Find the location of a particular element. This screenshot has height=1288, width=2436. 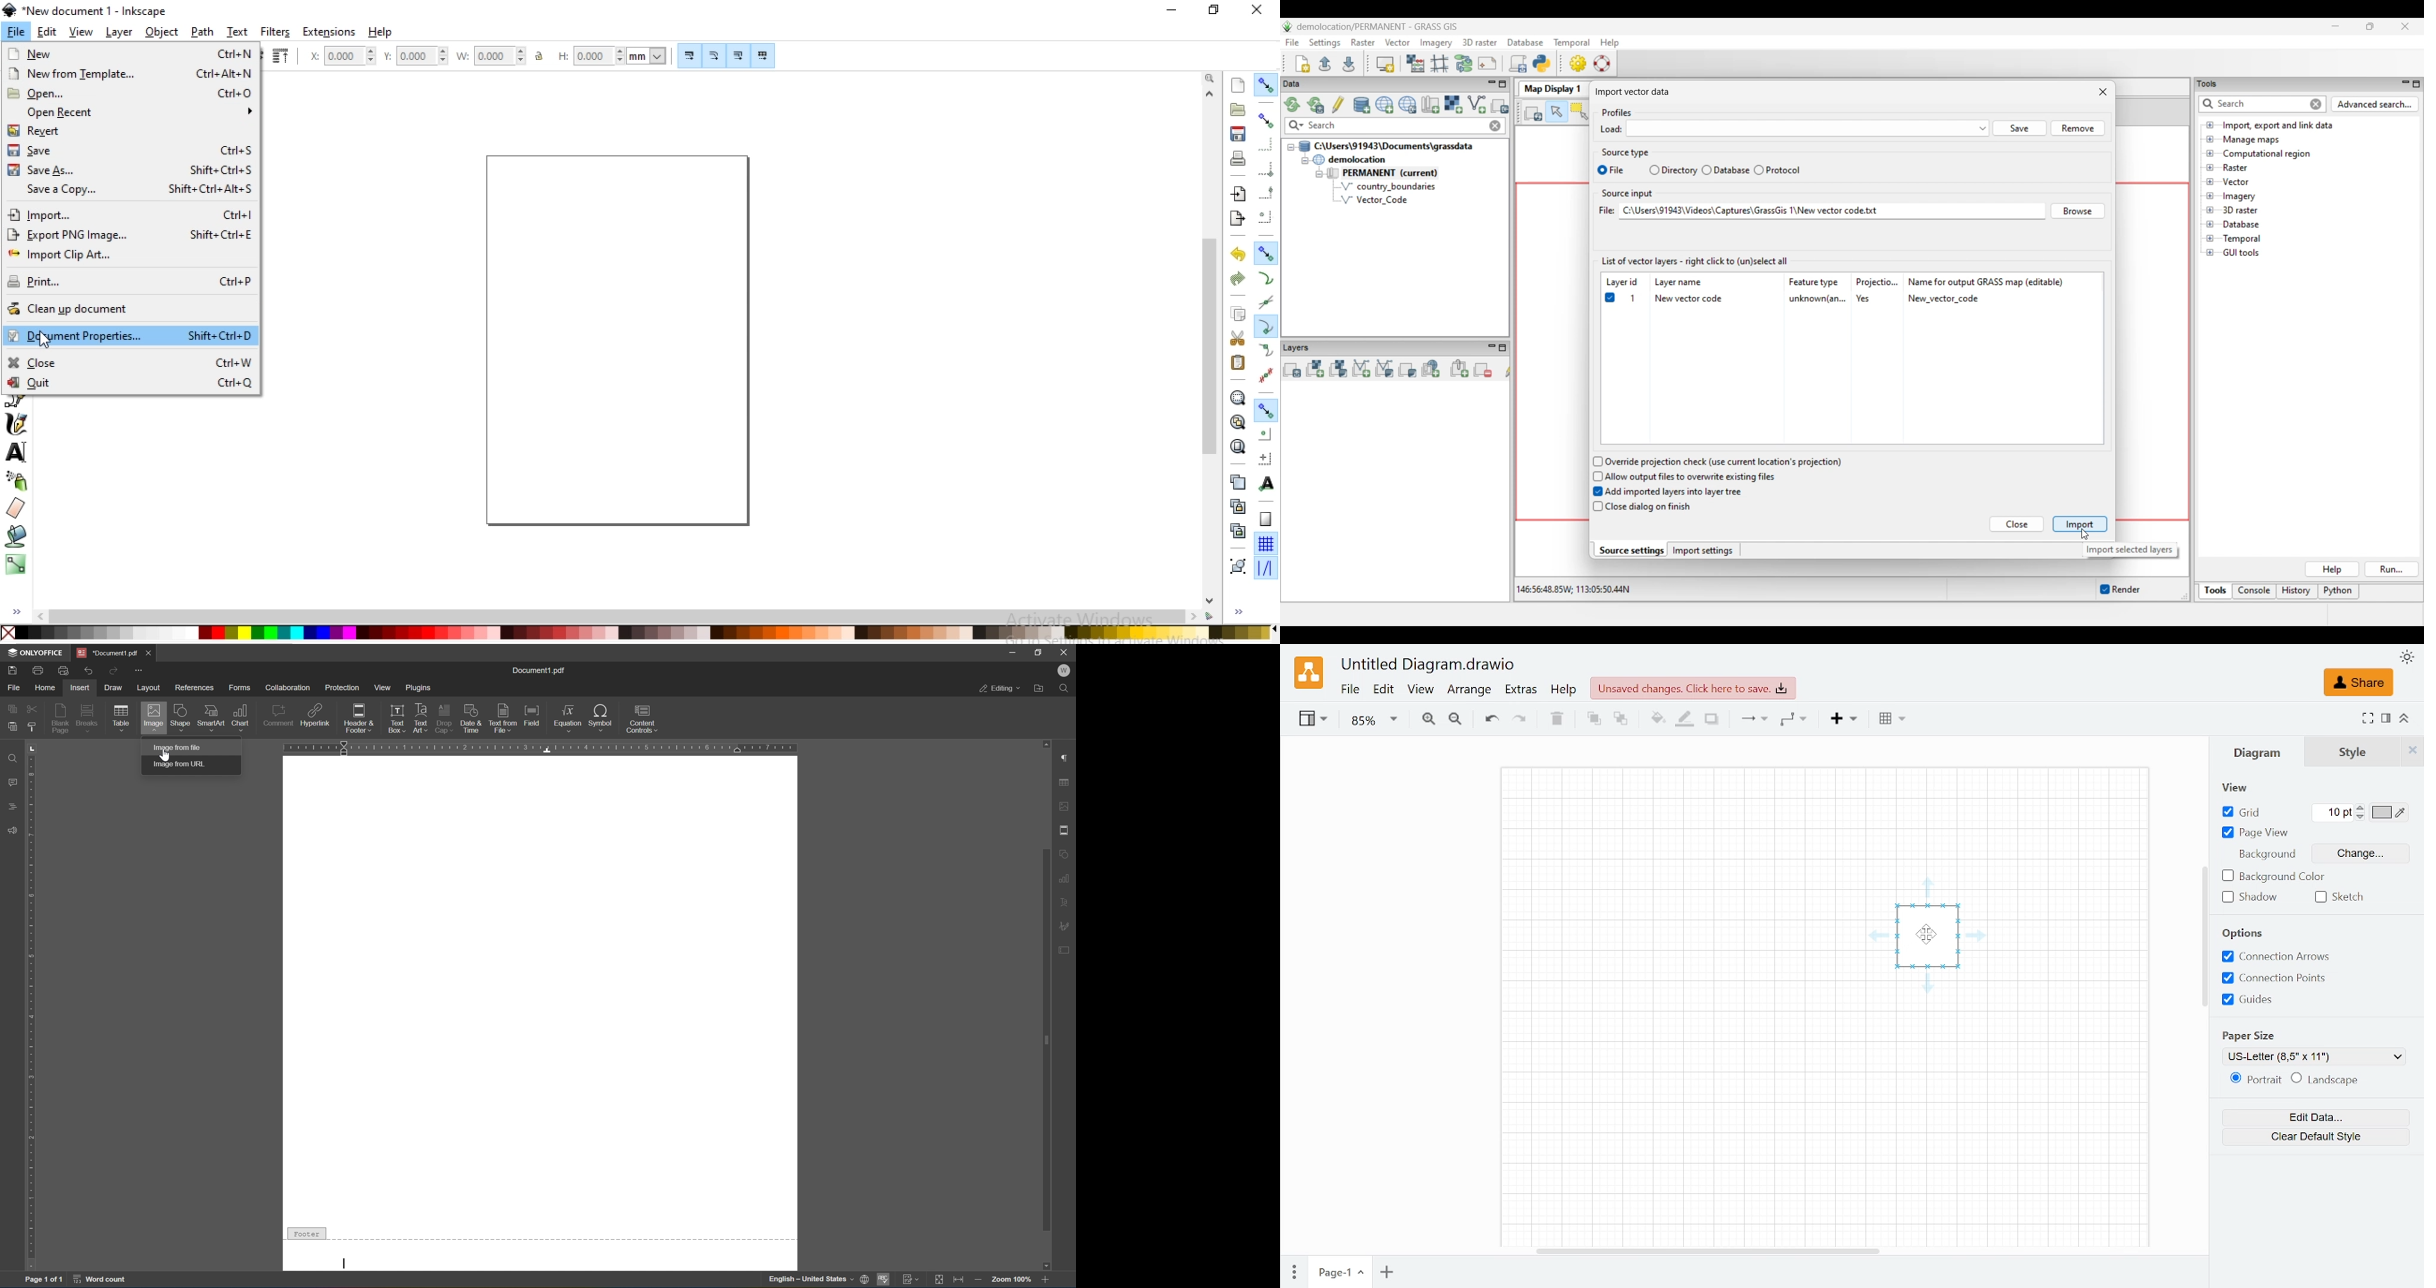

Format is located at coordinates (2387, 719).